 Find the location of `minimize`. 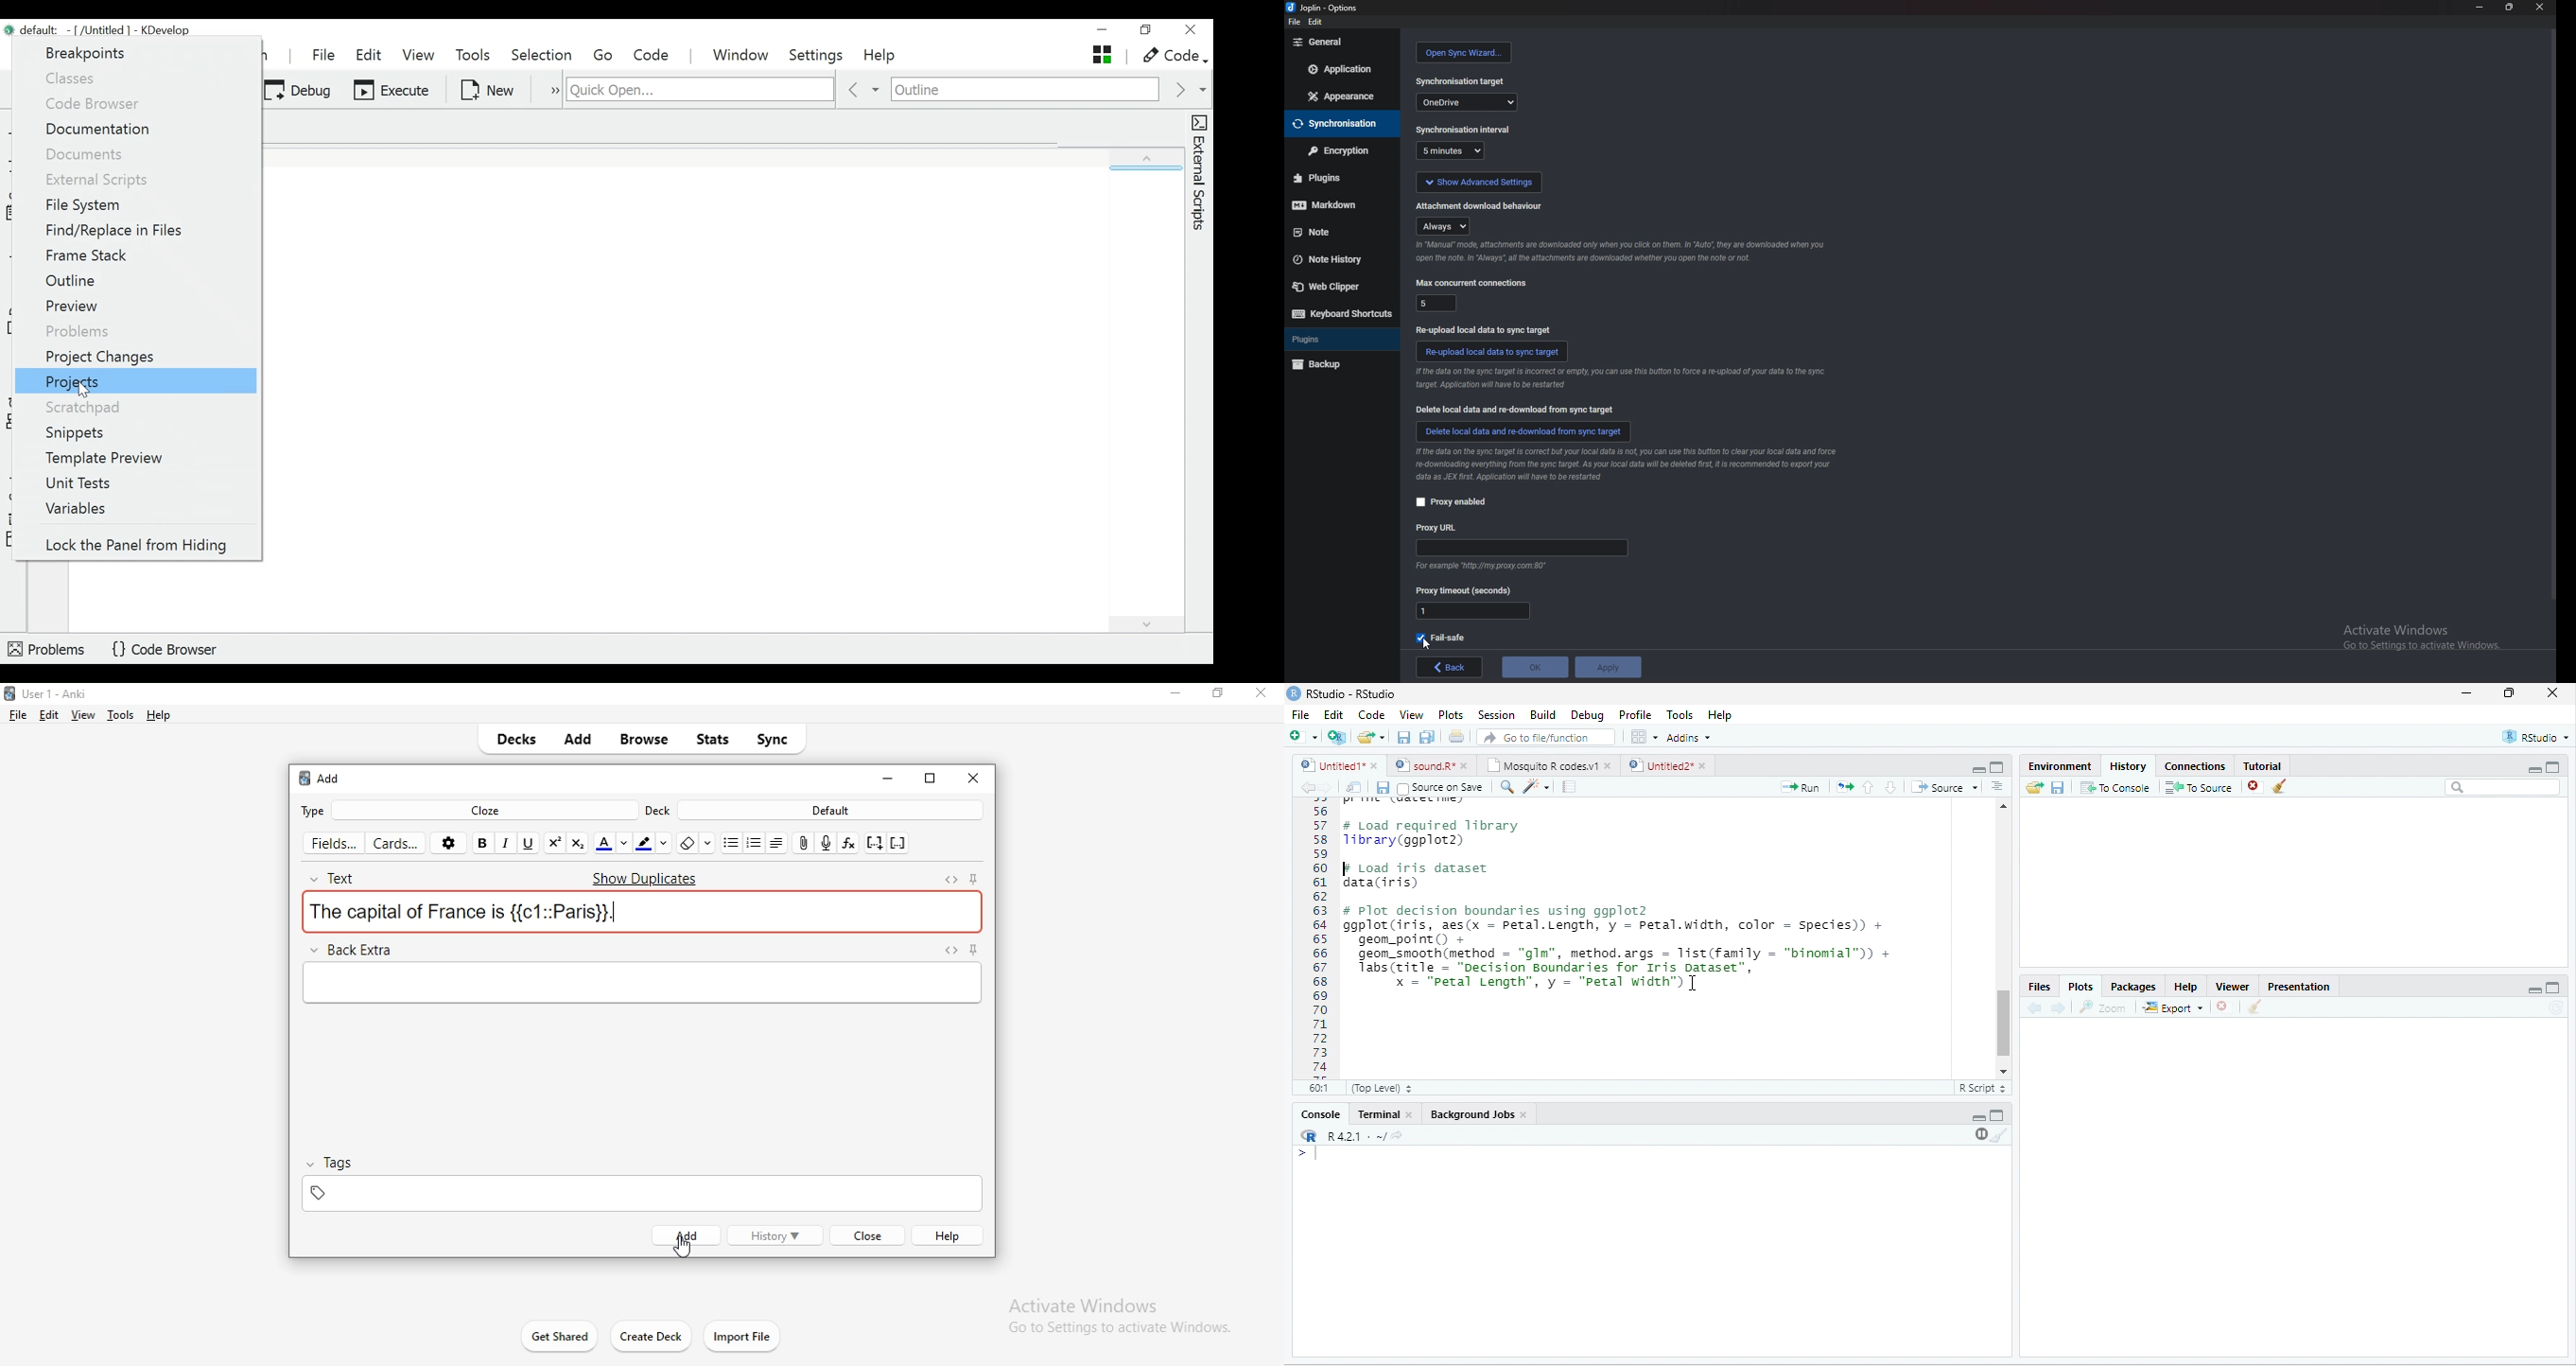

minimize is located at coordinates (1979, 1118).